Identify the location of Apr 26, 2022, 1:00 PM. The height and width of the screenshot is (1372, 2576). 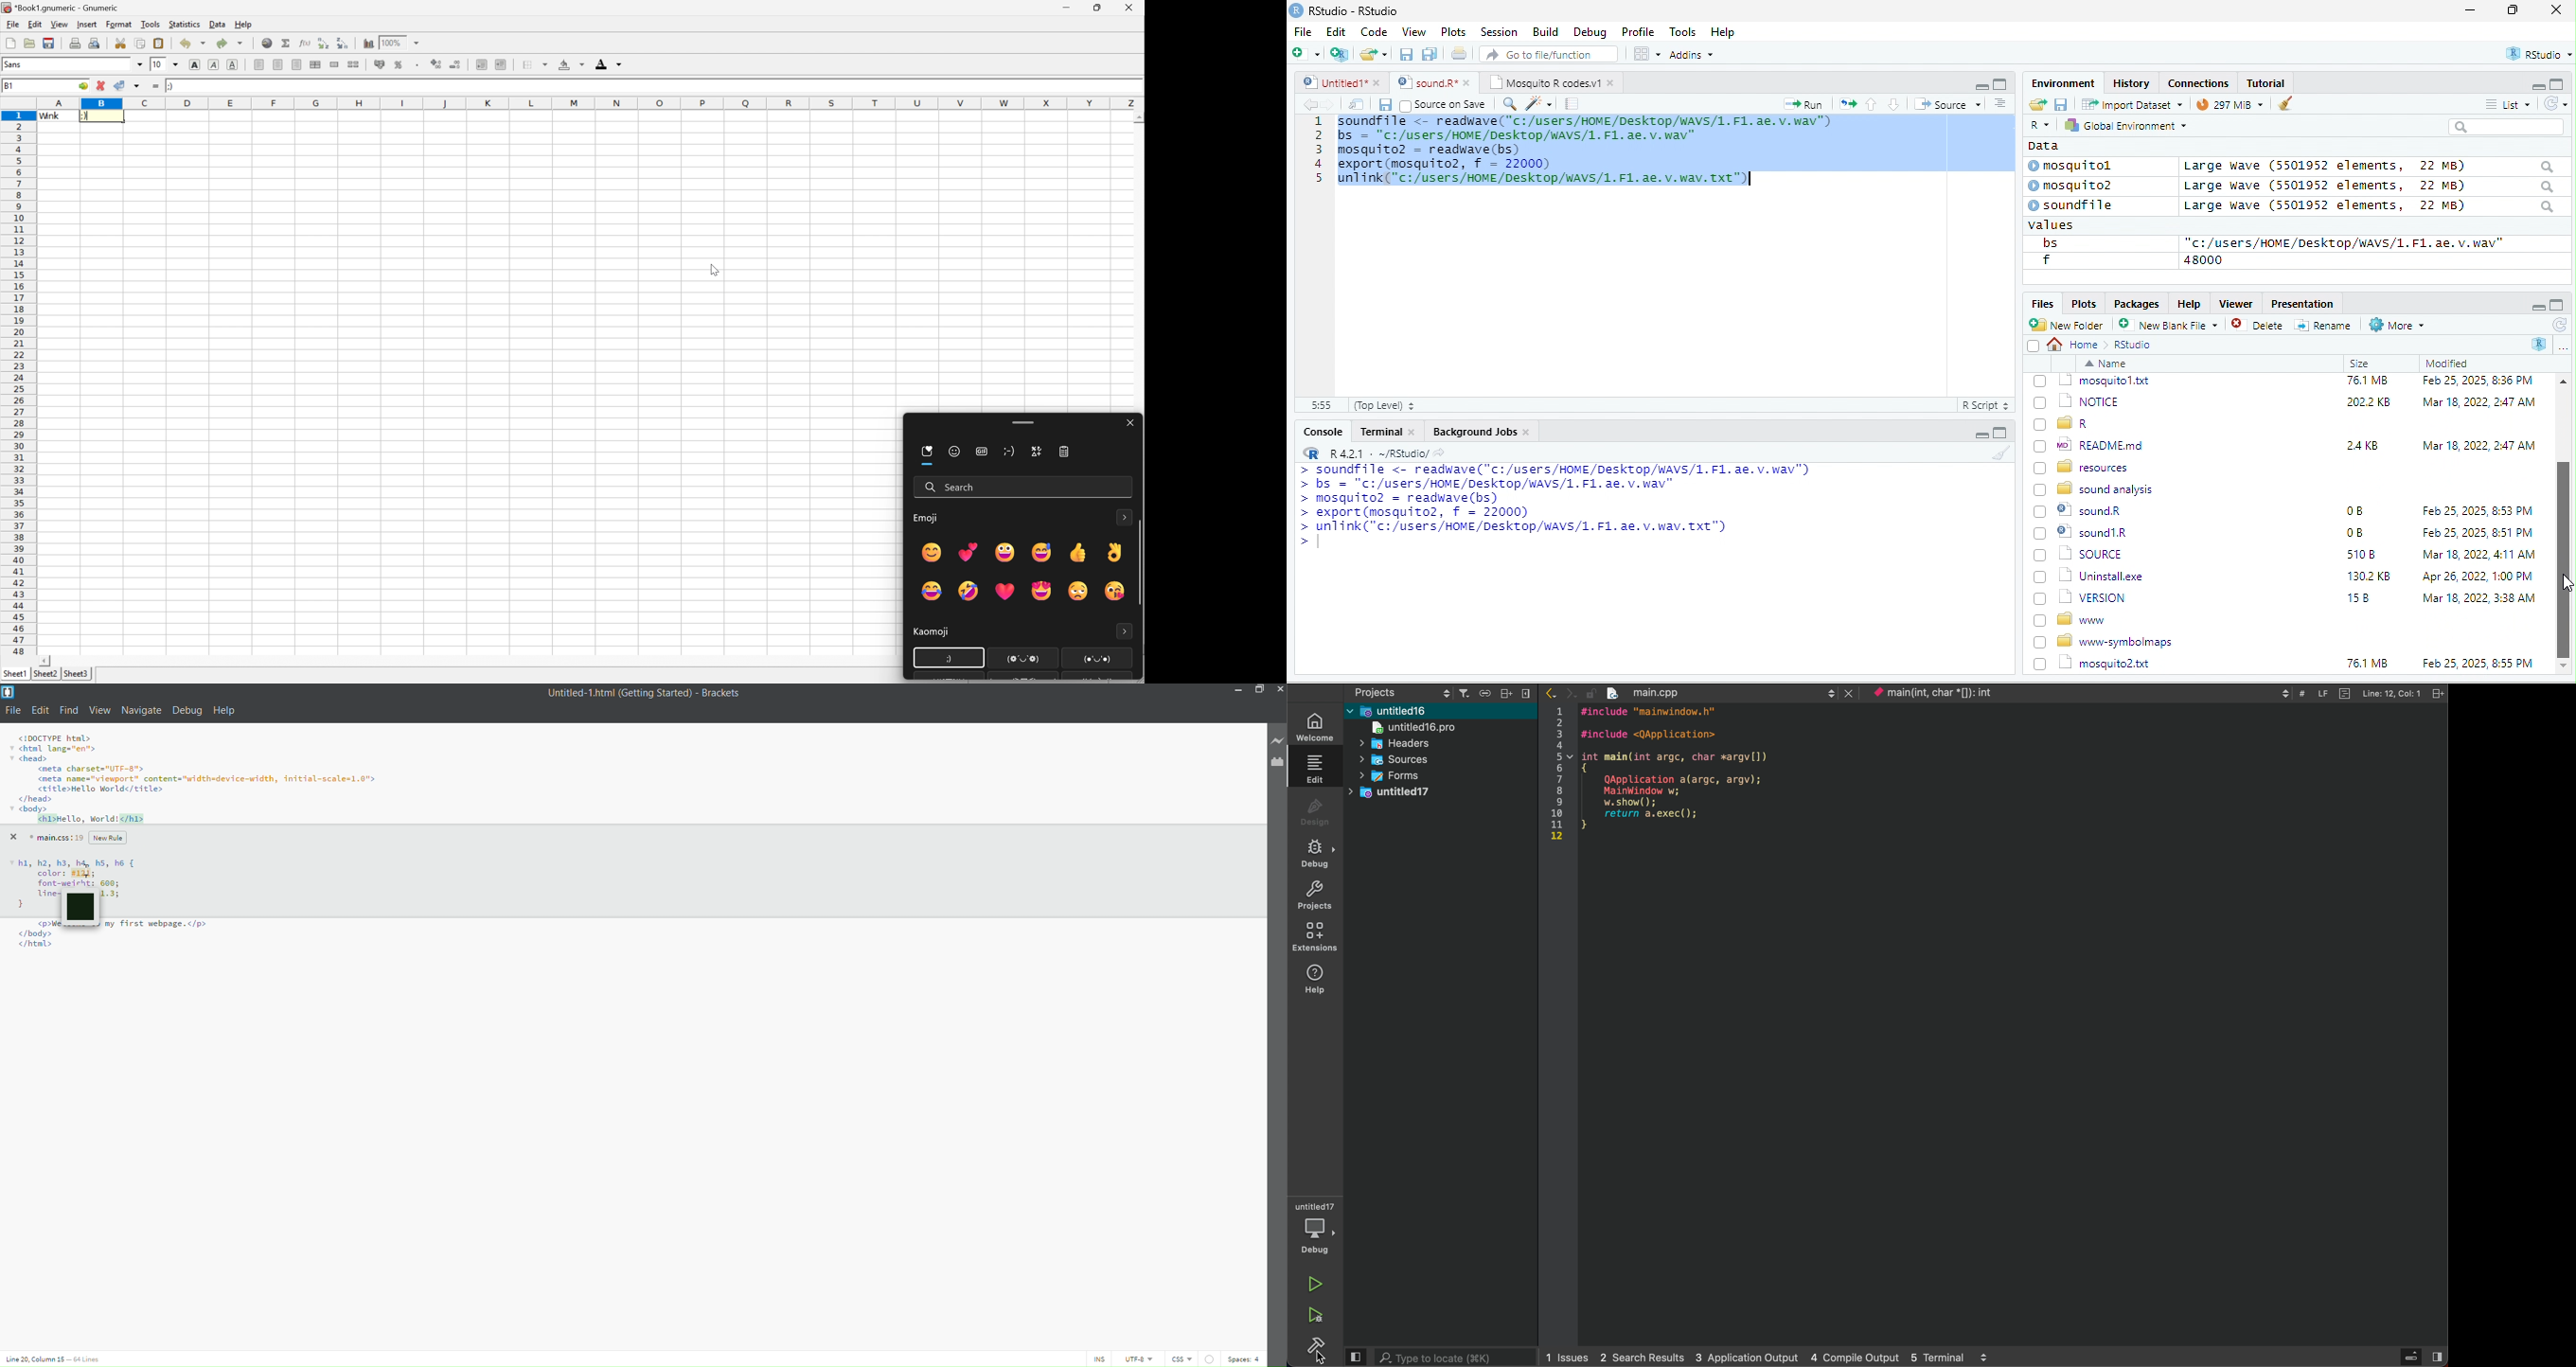
(2479, 668).